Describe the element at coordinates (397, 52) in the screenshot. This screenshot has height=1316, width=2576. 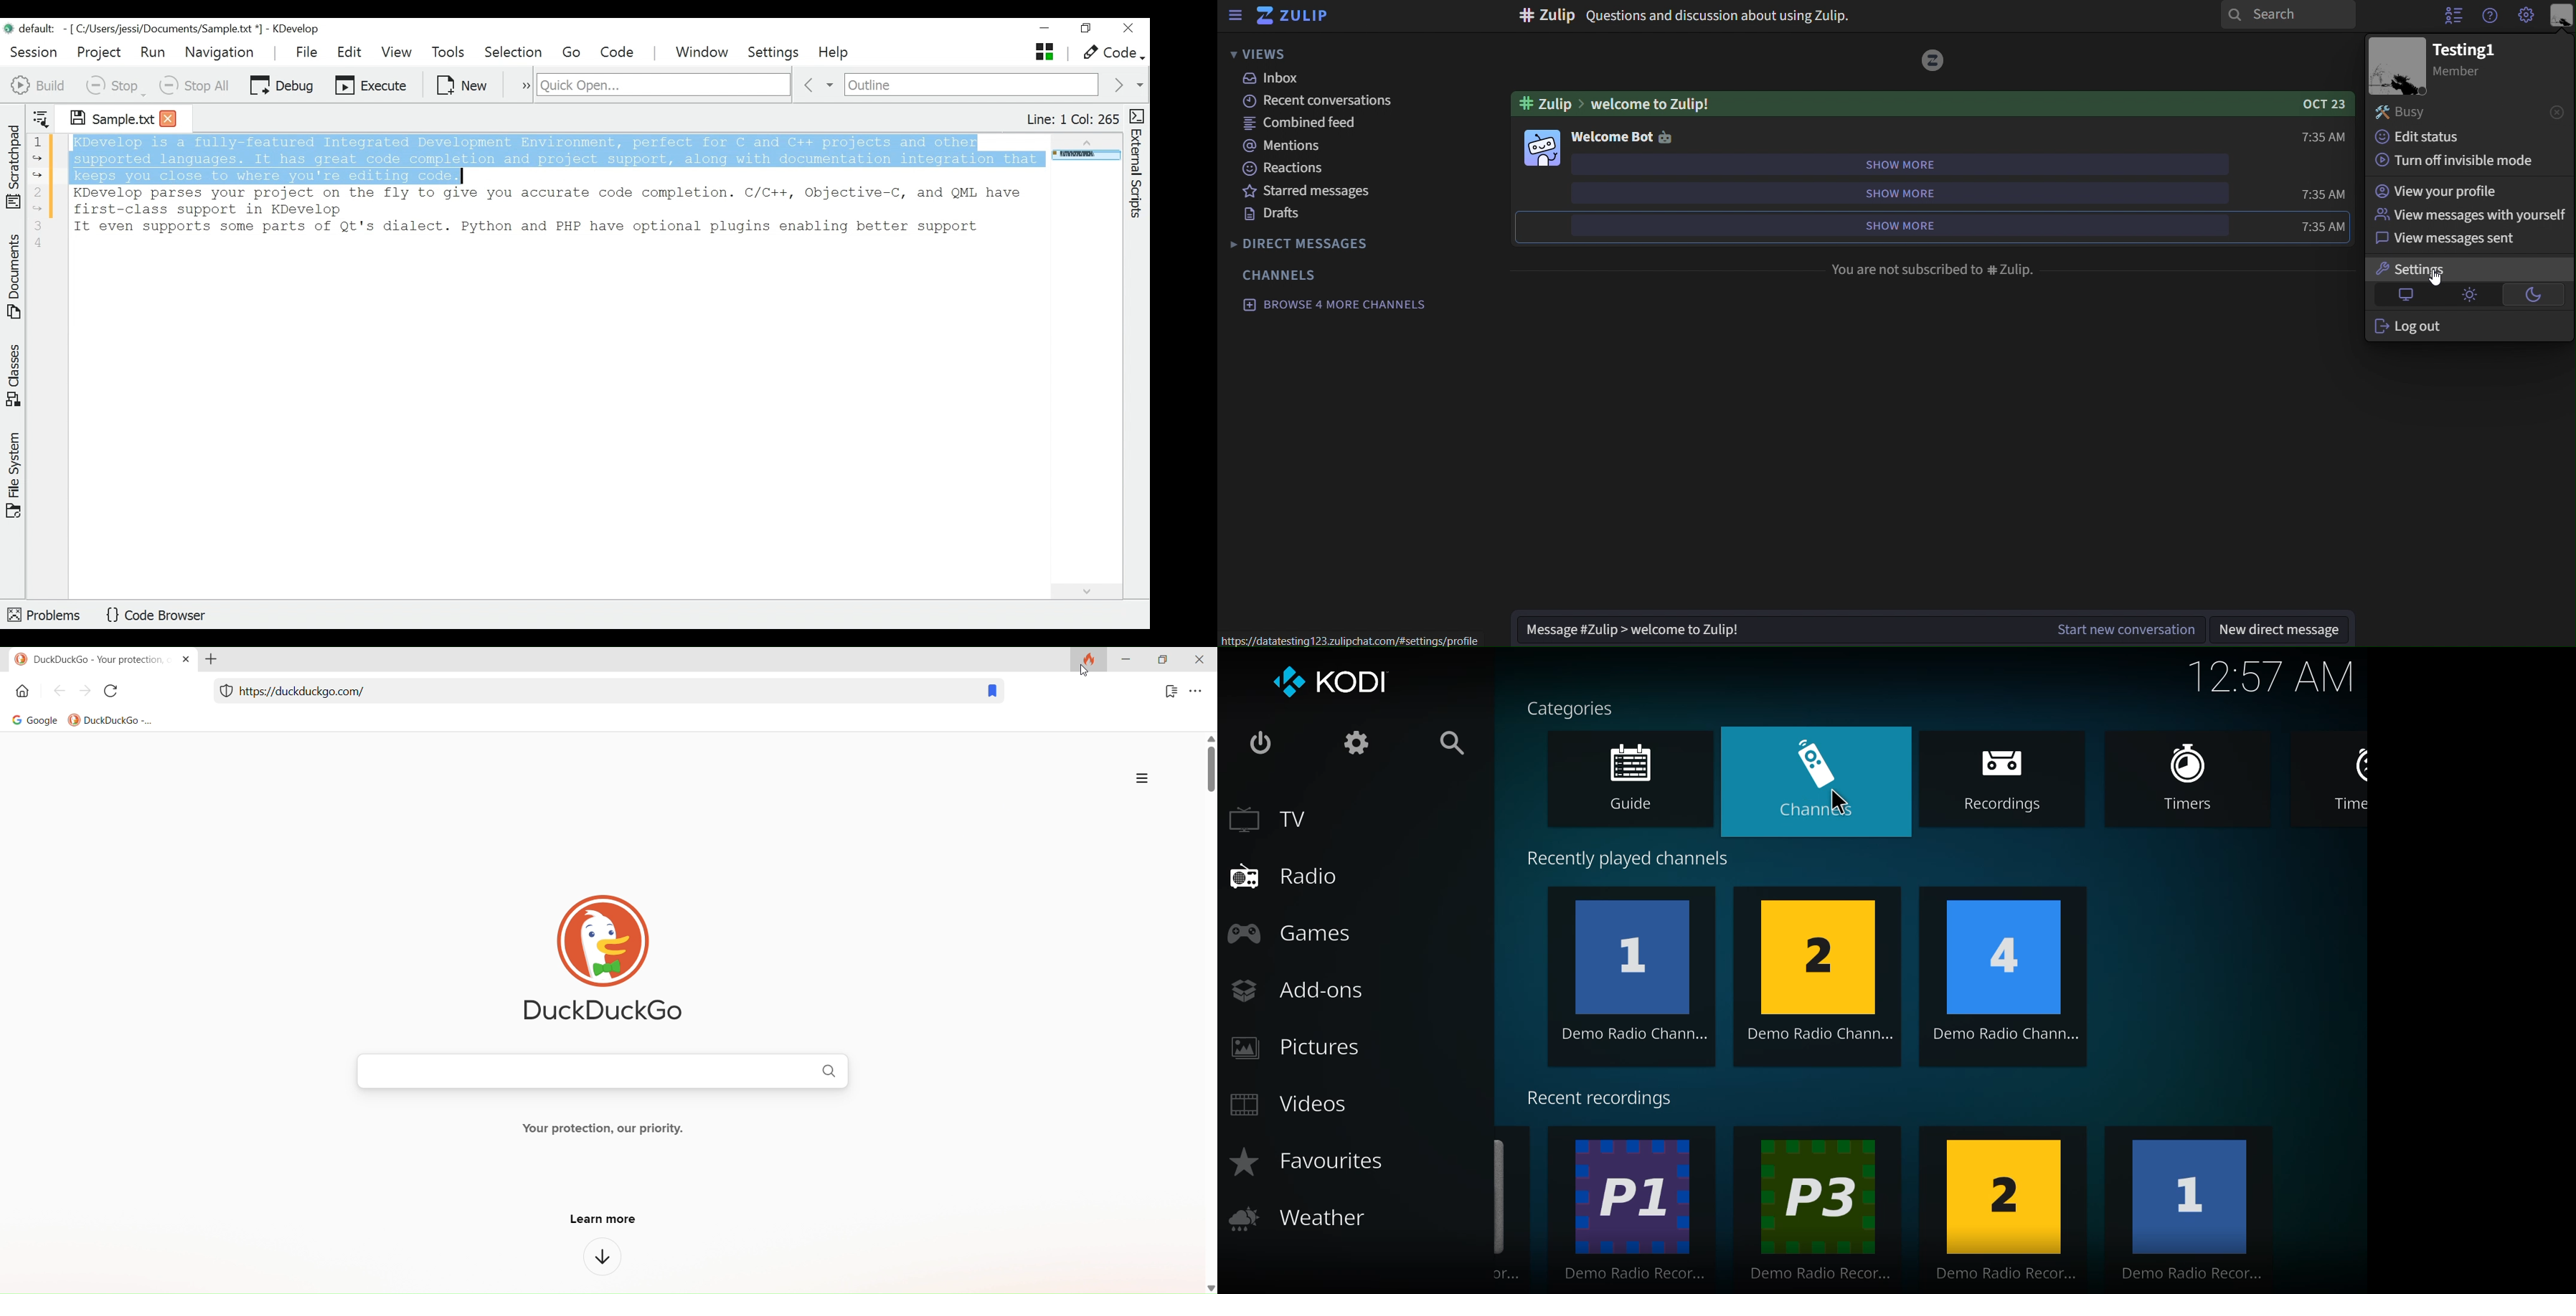
I see `View` at that location.